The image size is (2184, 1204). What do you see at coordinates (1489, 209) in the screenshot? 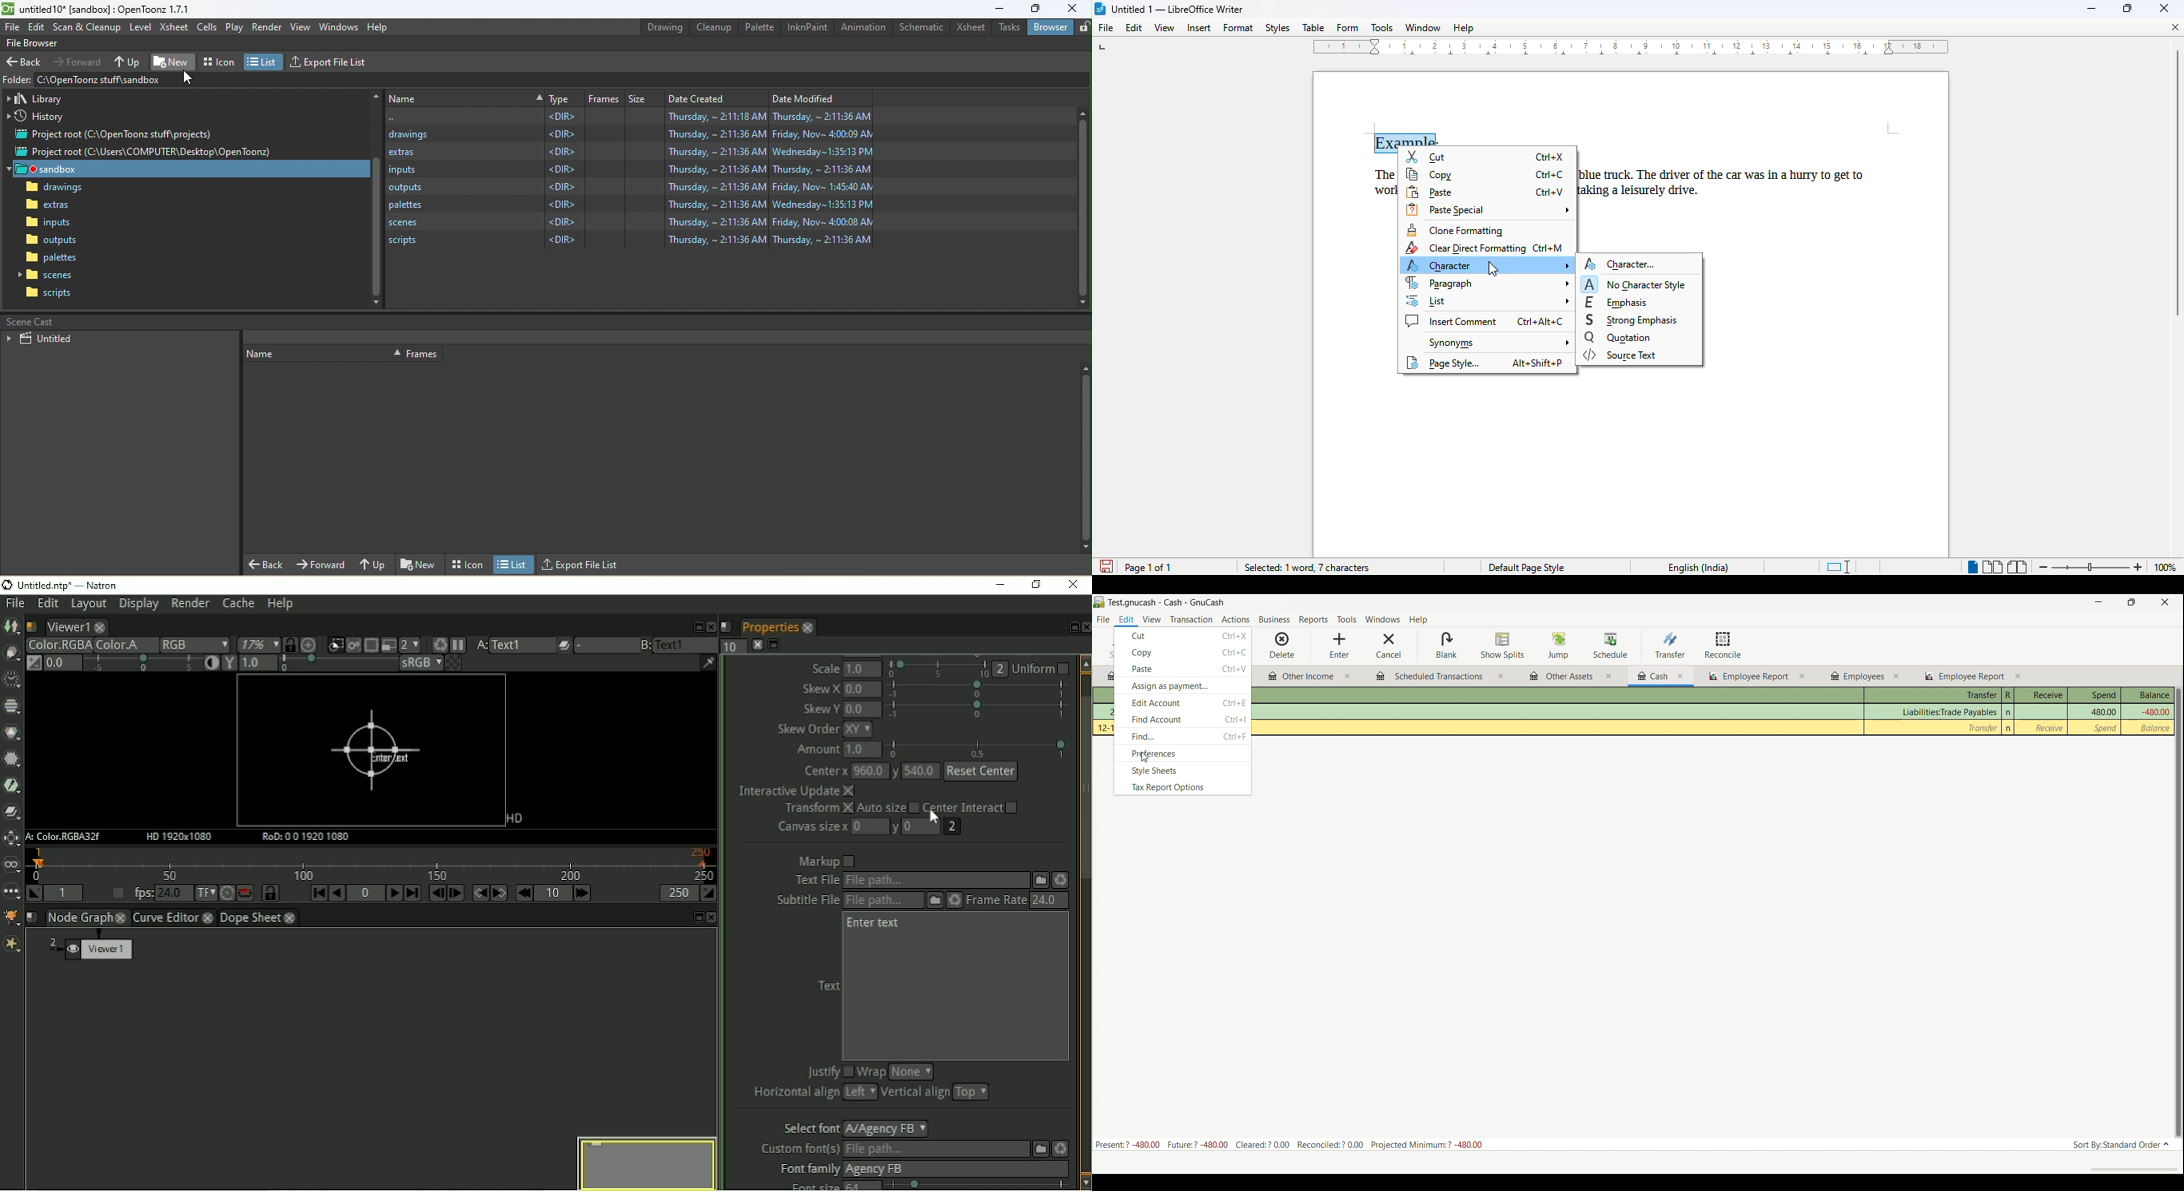
I see `paste special` at bounding box center [1489, 209].